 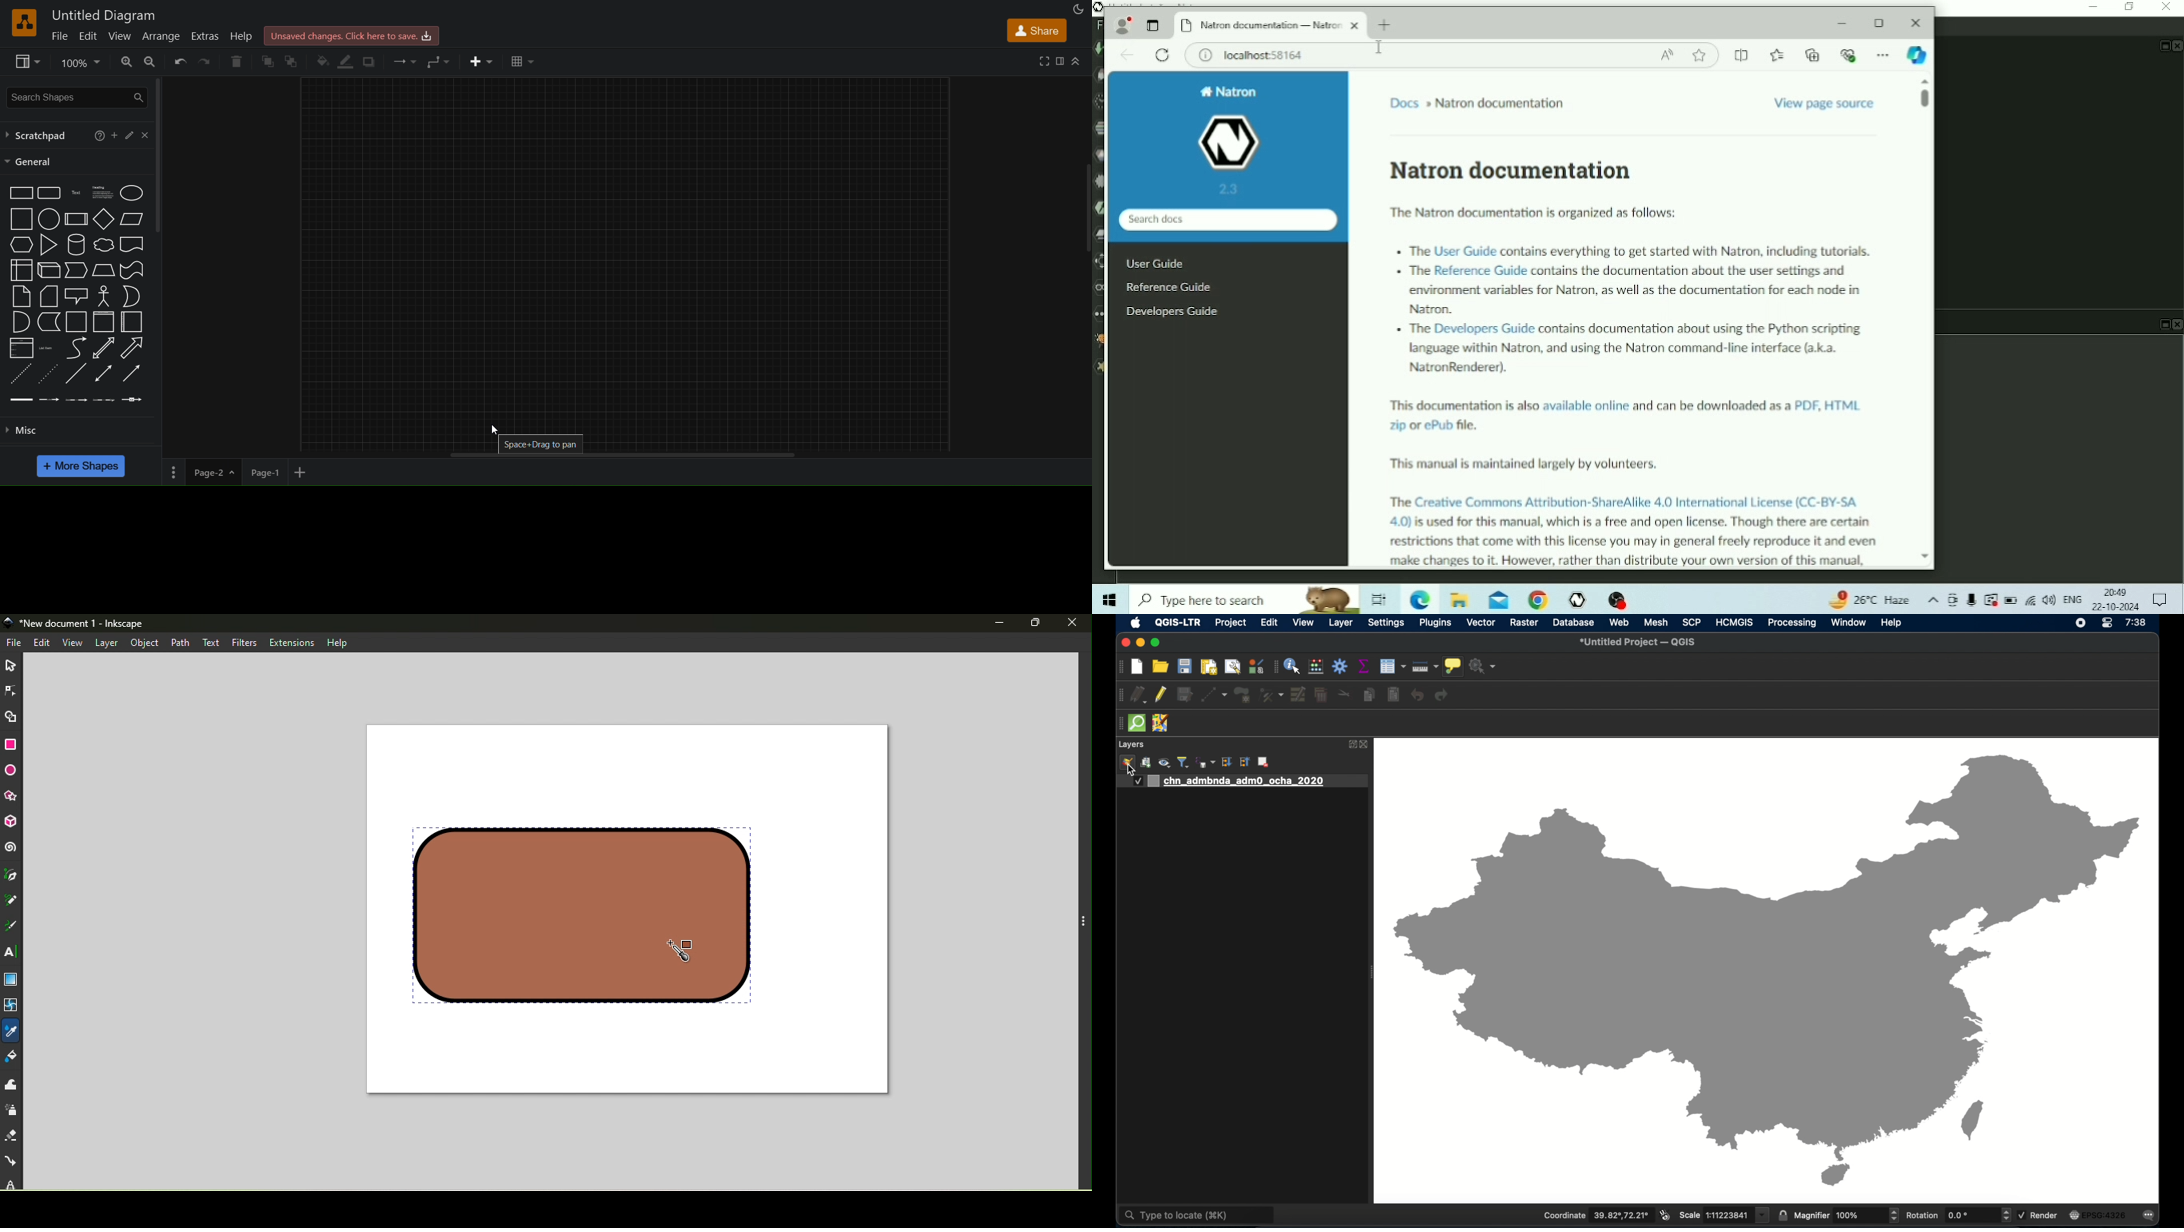 I want to click on more shapes, so click(x=82, y=466).